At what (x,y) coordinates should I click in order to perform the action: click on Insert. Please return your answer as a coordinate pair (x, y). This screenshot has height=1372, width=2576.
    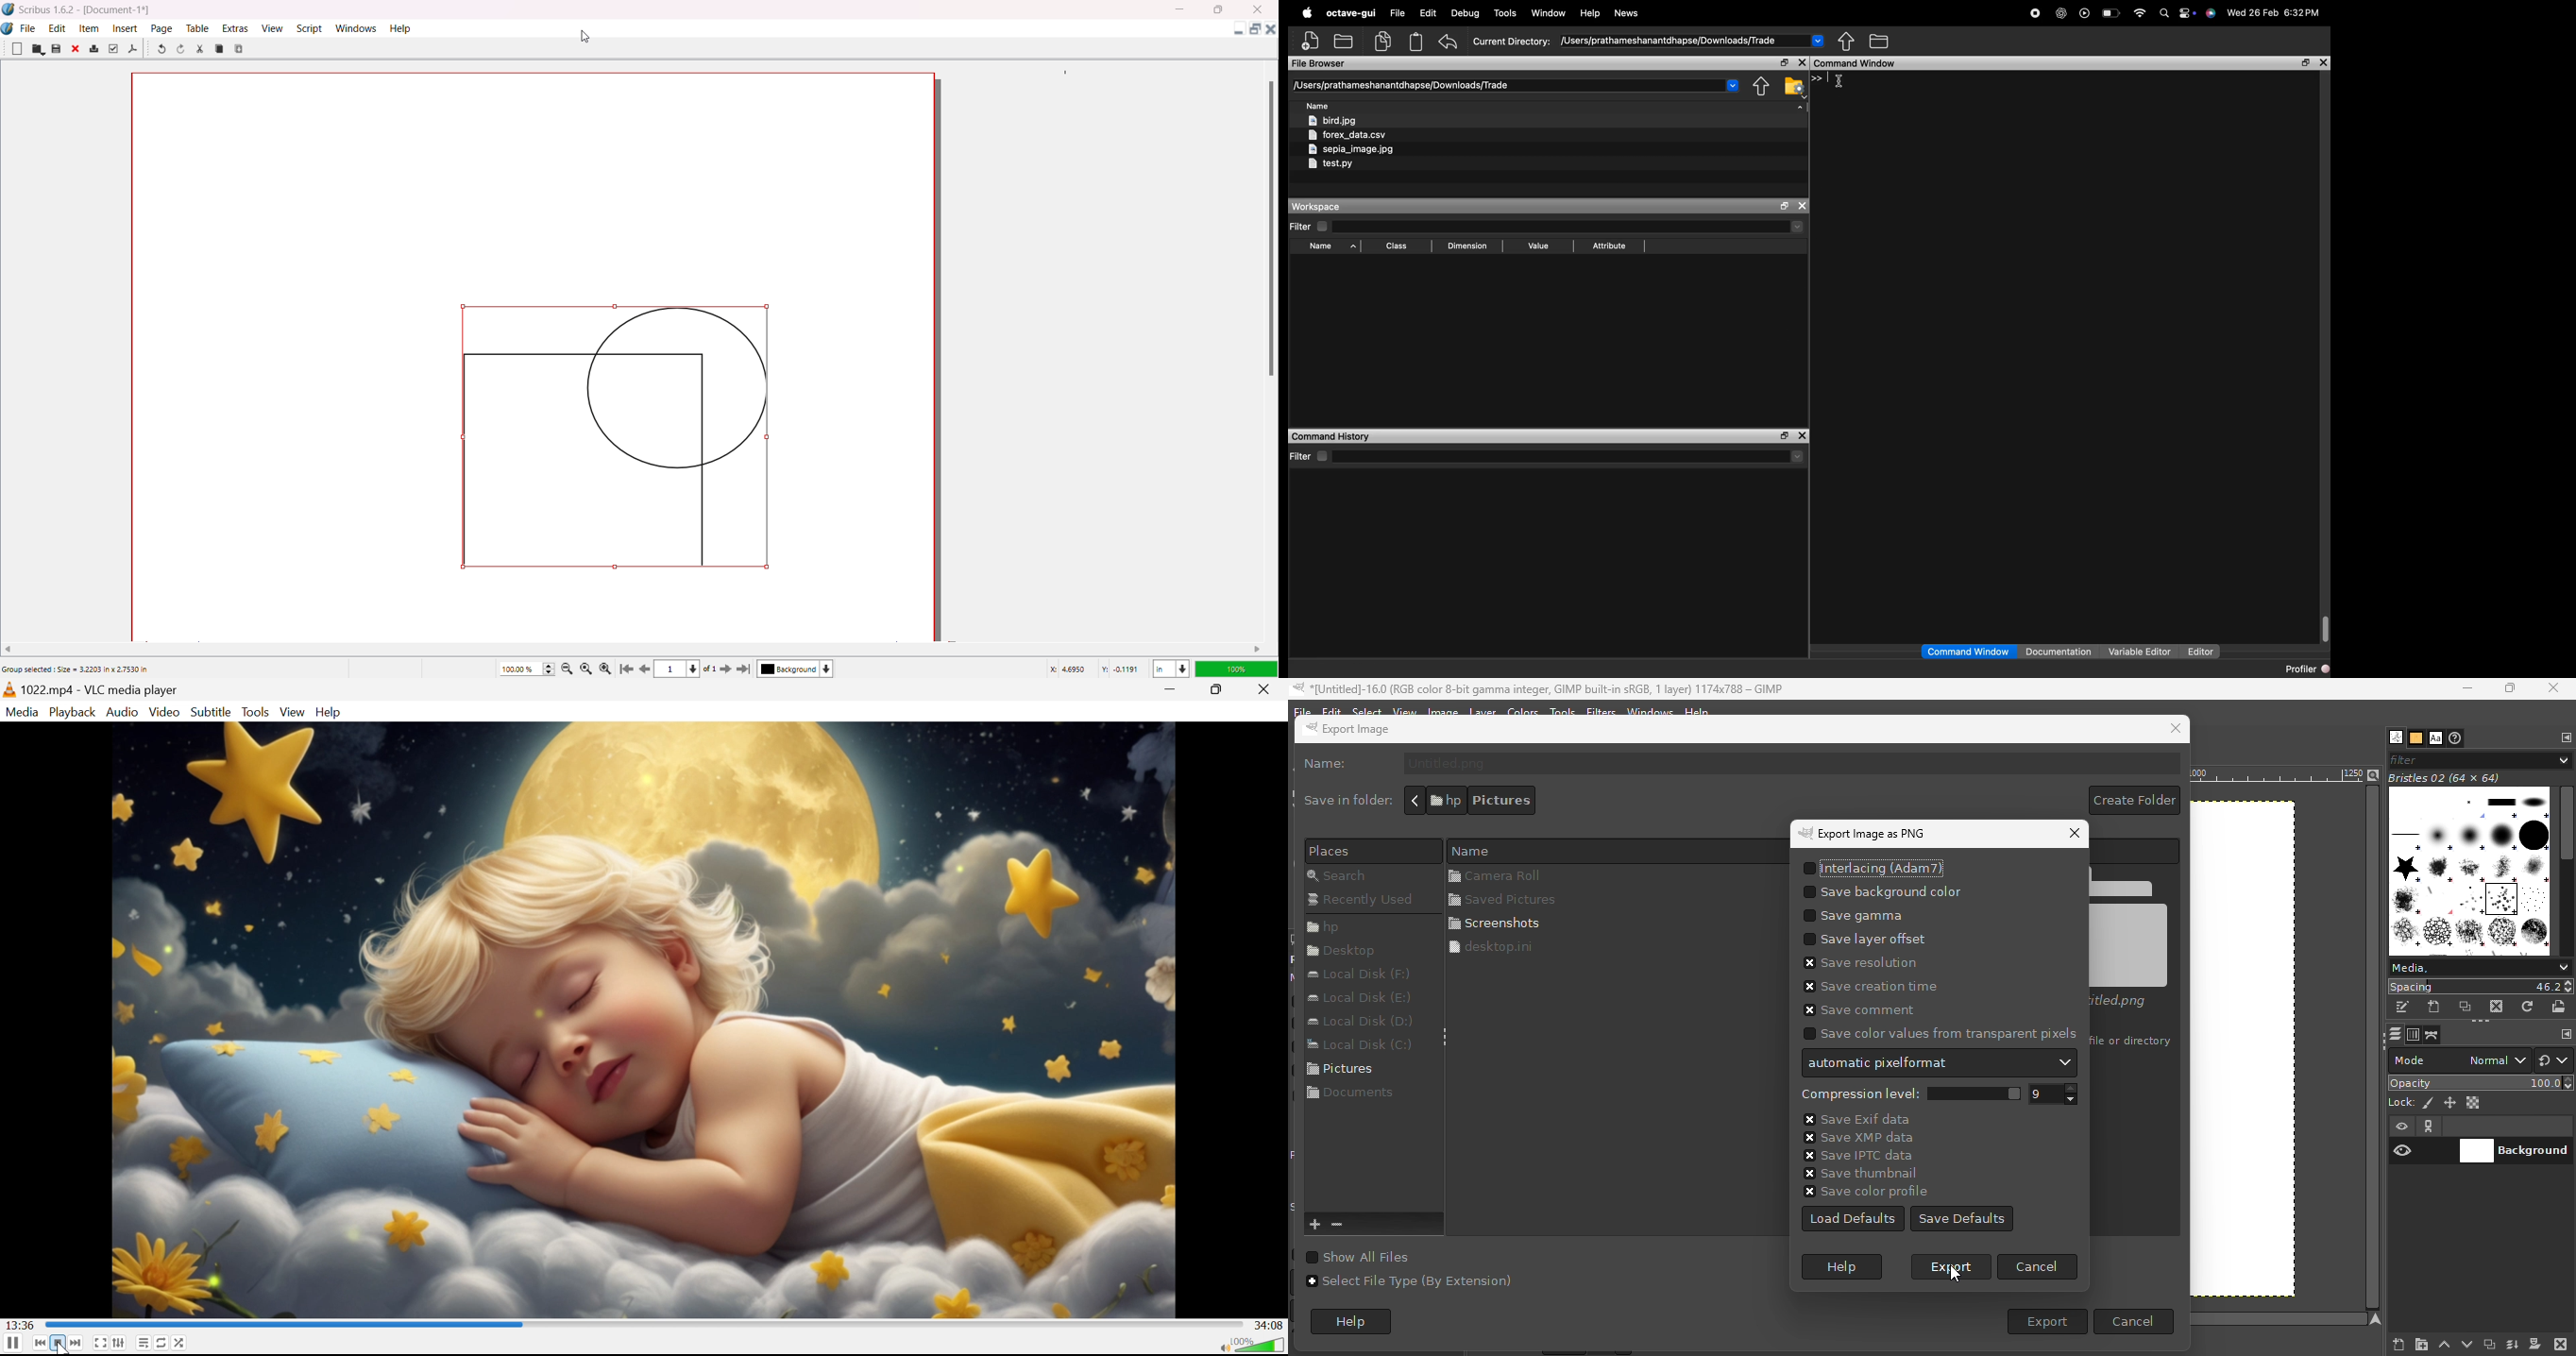
    Looking at the image, I should click on (127, 28).